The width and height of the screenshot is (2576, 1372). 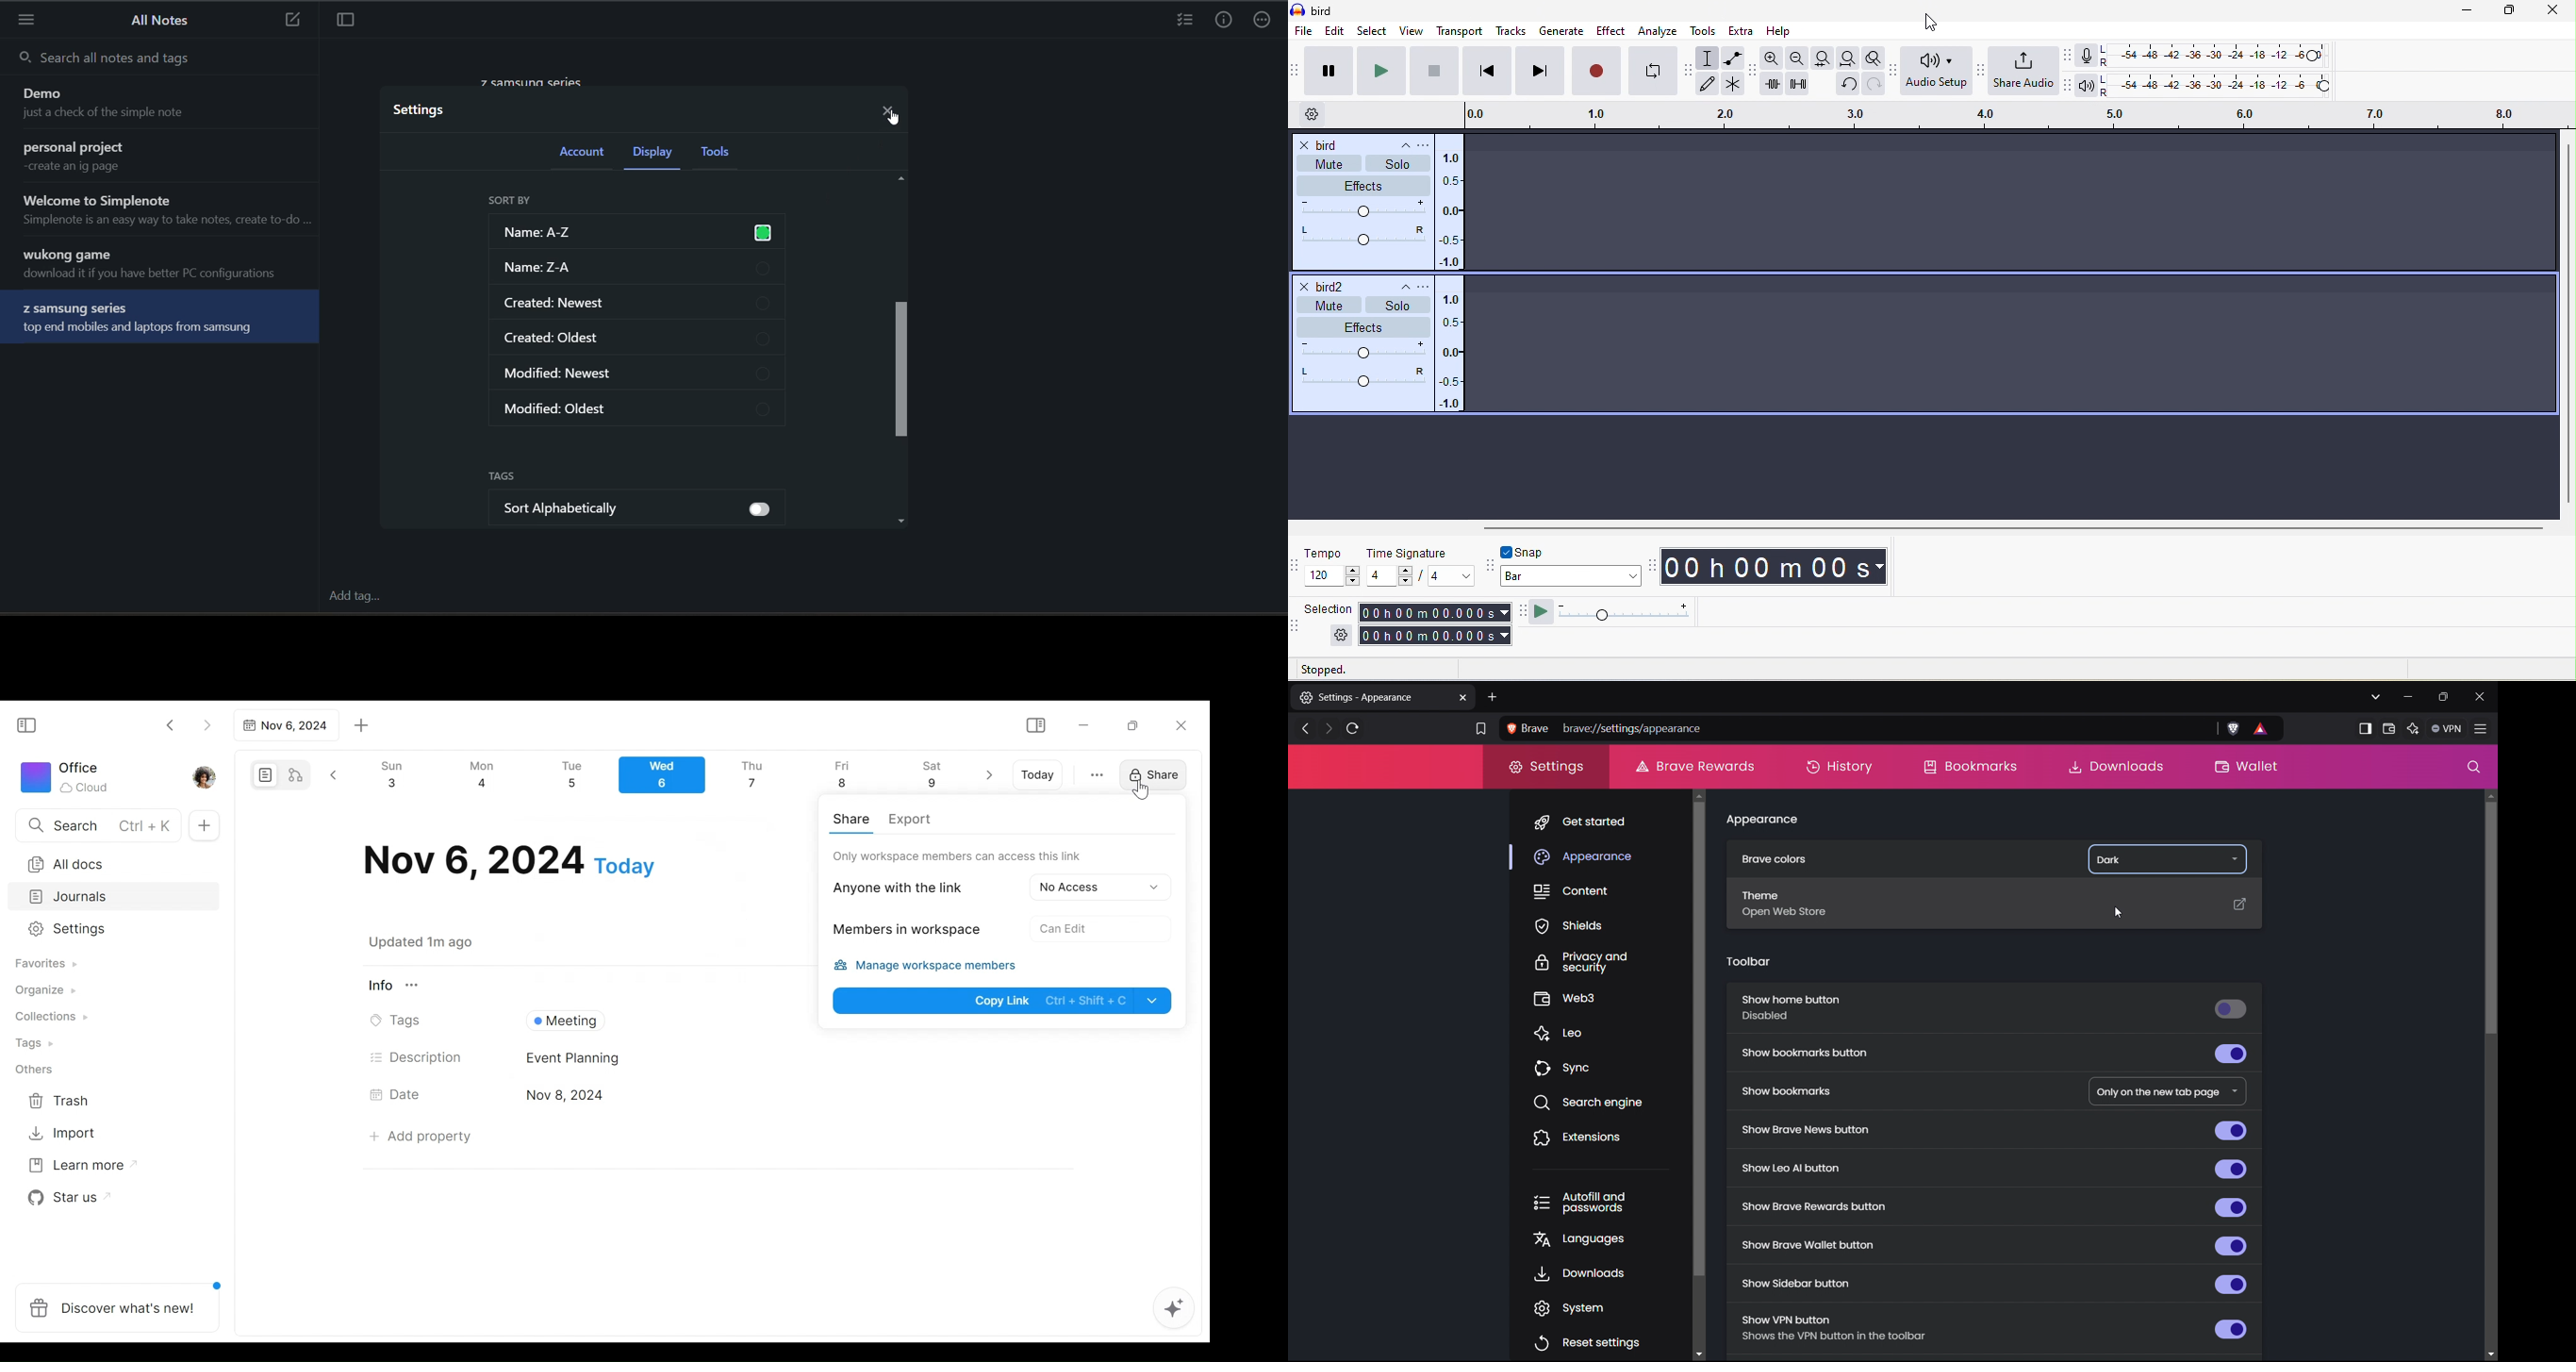 I want to click on audacity time signature toolbar, so click(x=1296, y=572).